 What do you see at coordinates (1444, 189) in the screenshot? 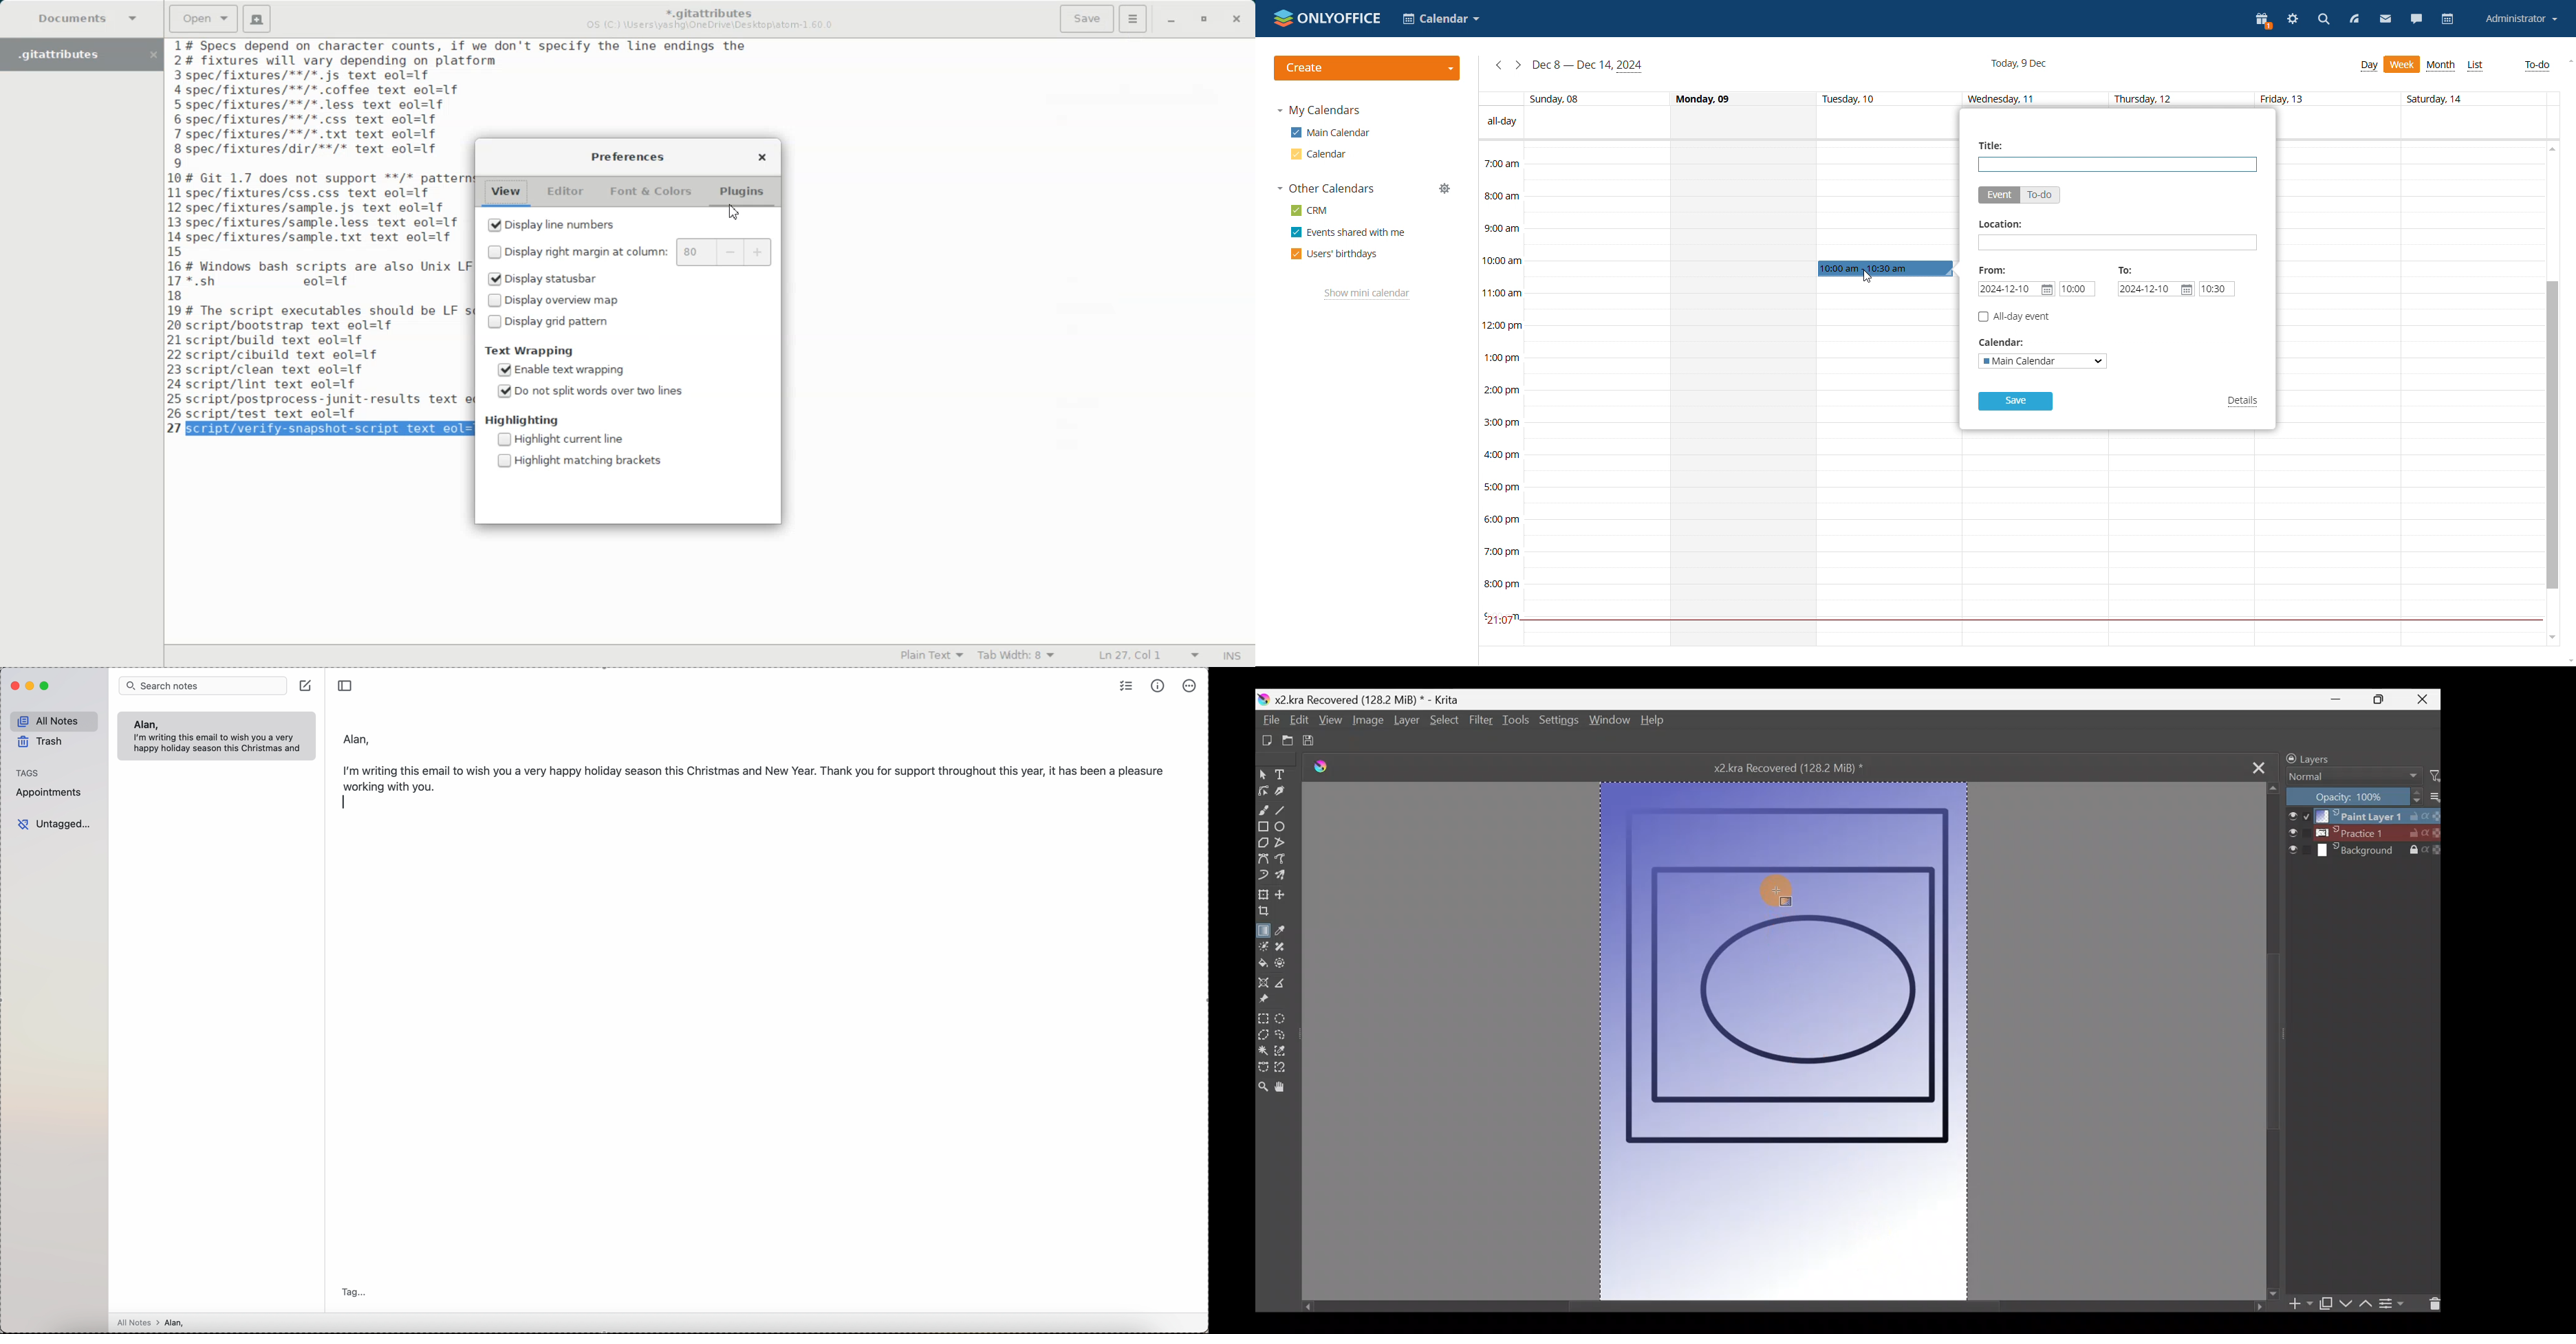
I see `manage` at bounding box center [1444, 189].